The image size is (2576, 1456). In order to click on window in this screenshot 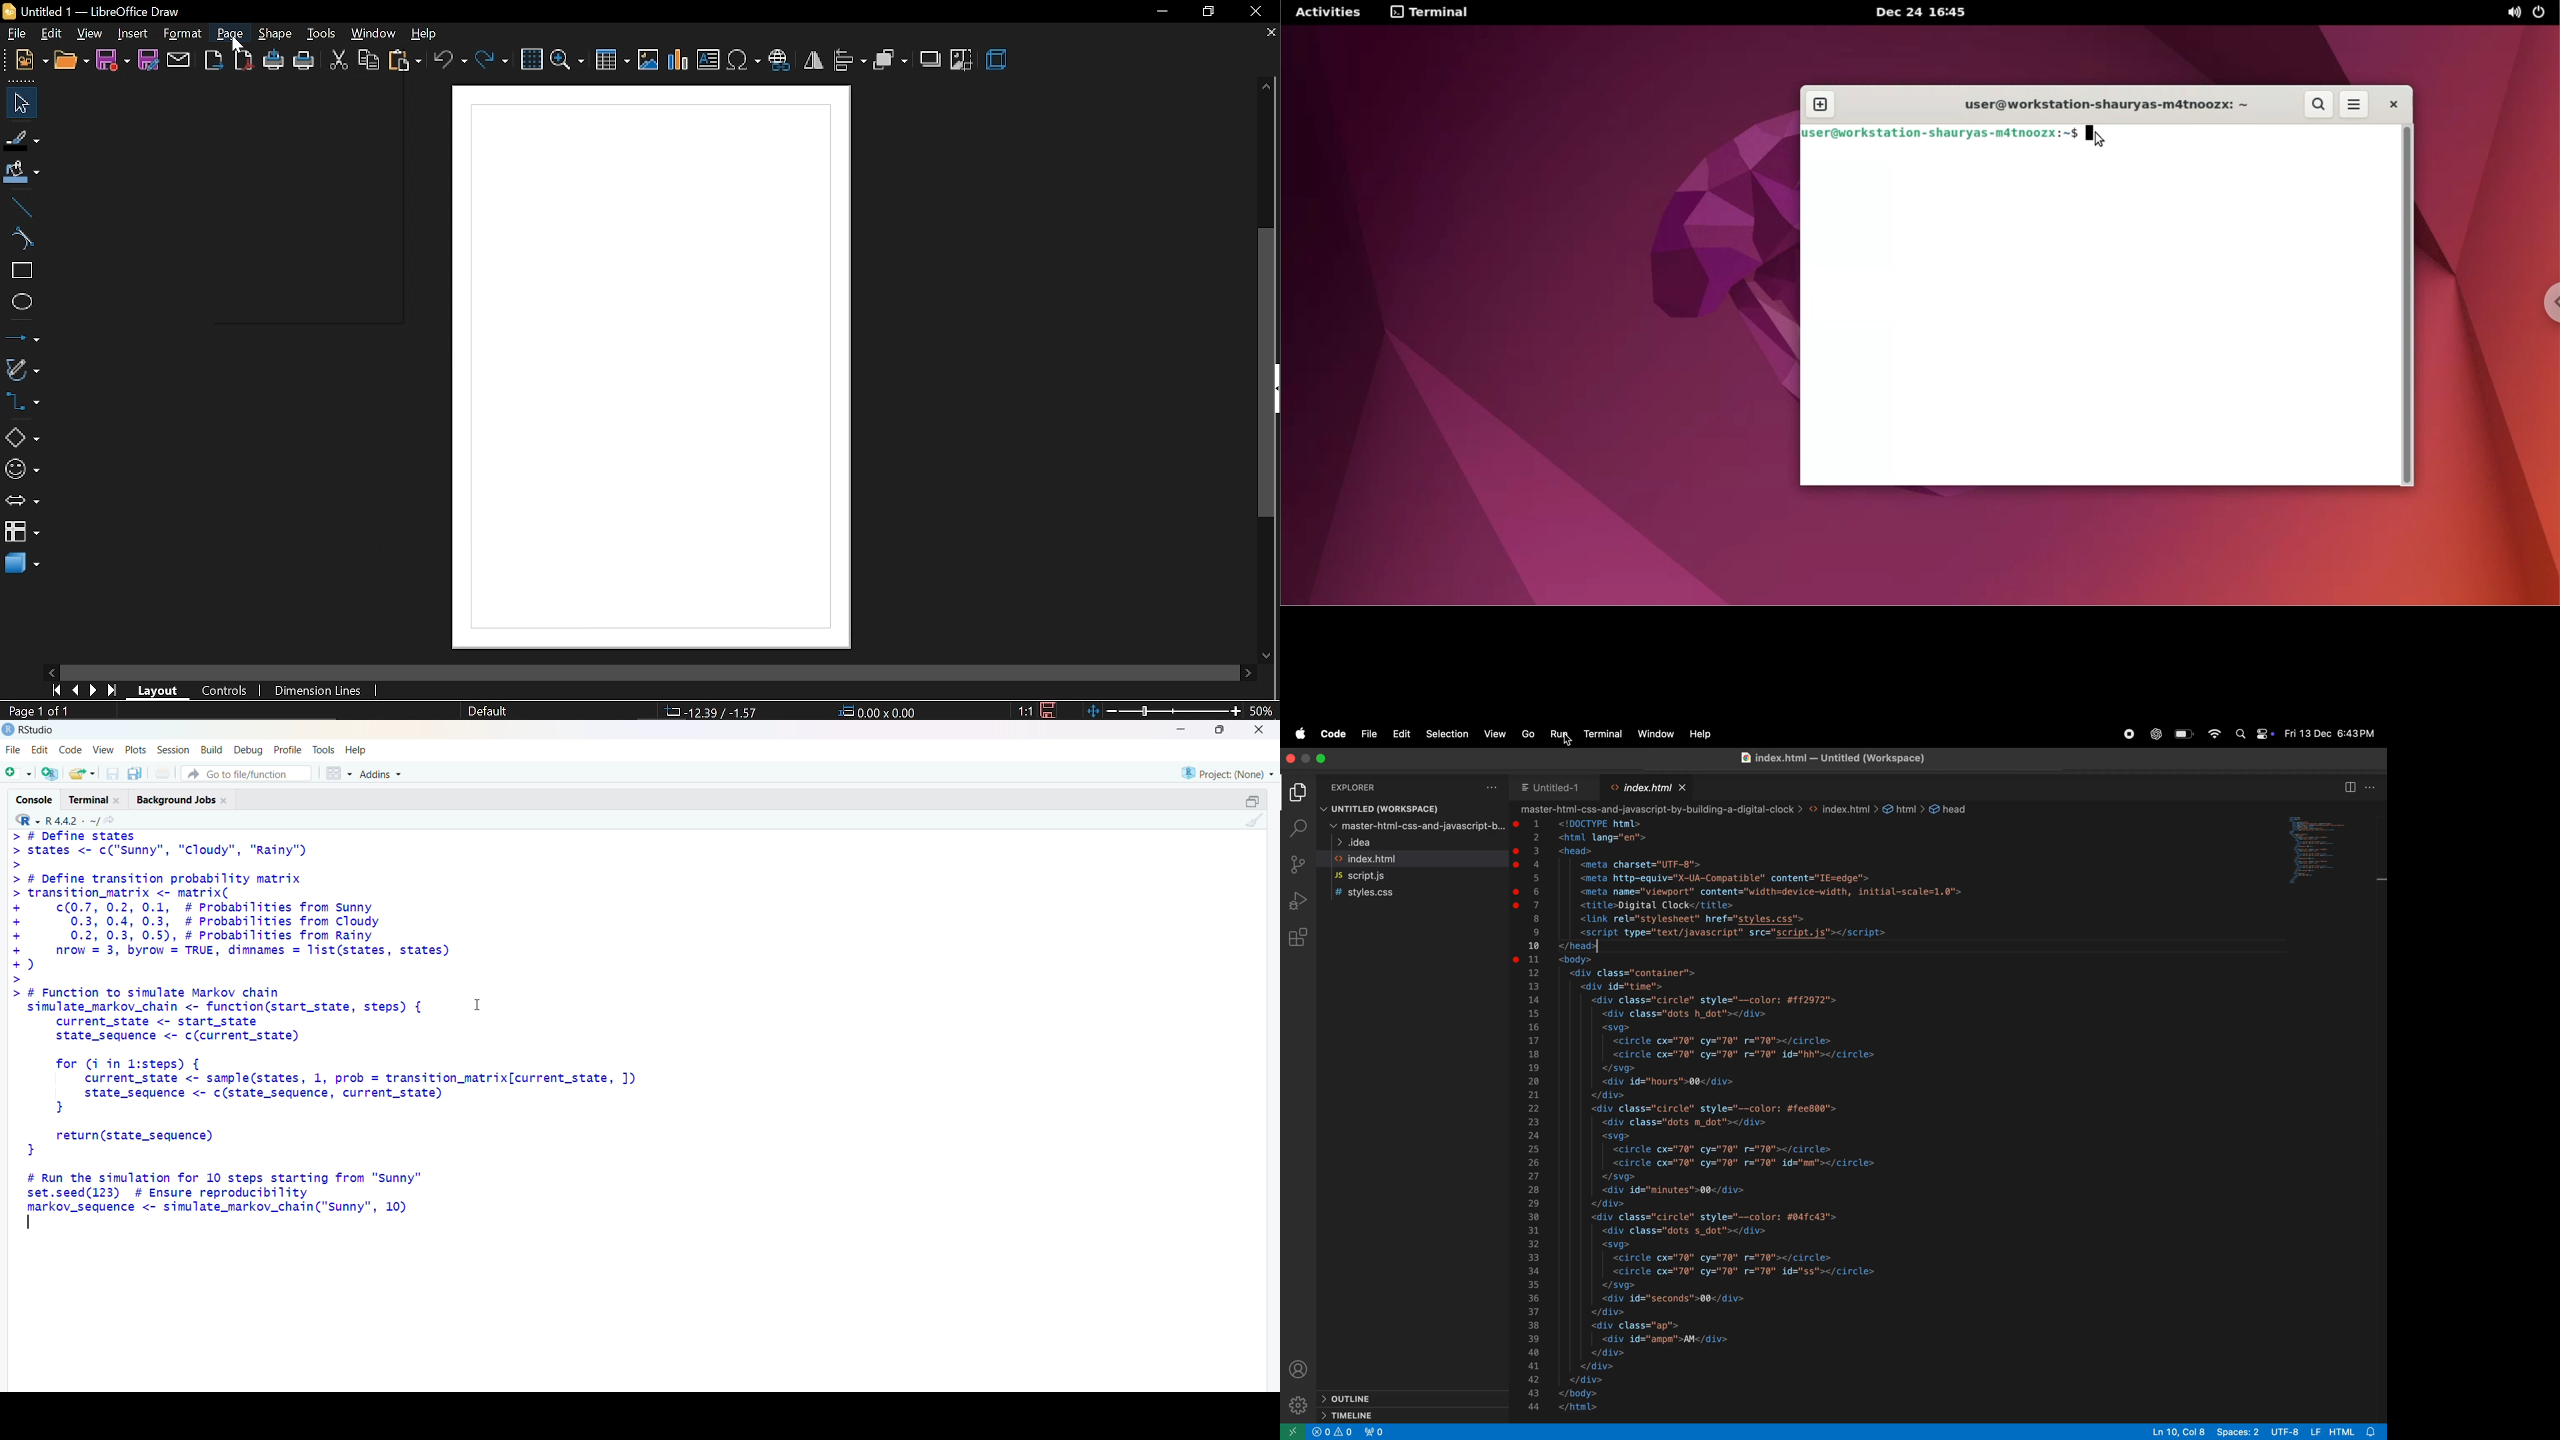, I will do `click(372, 35)`.